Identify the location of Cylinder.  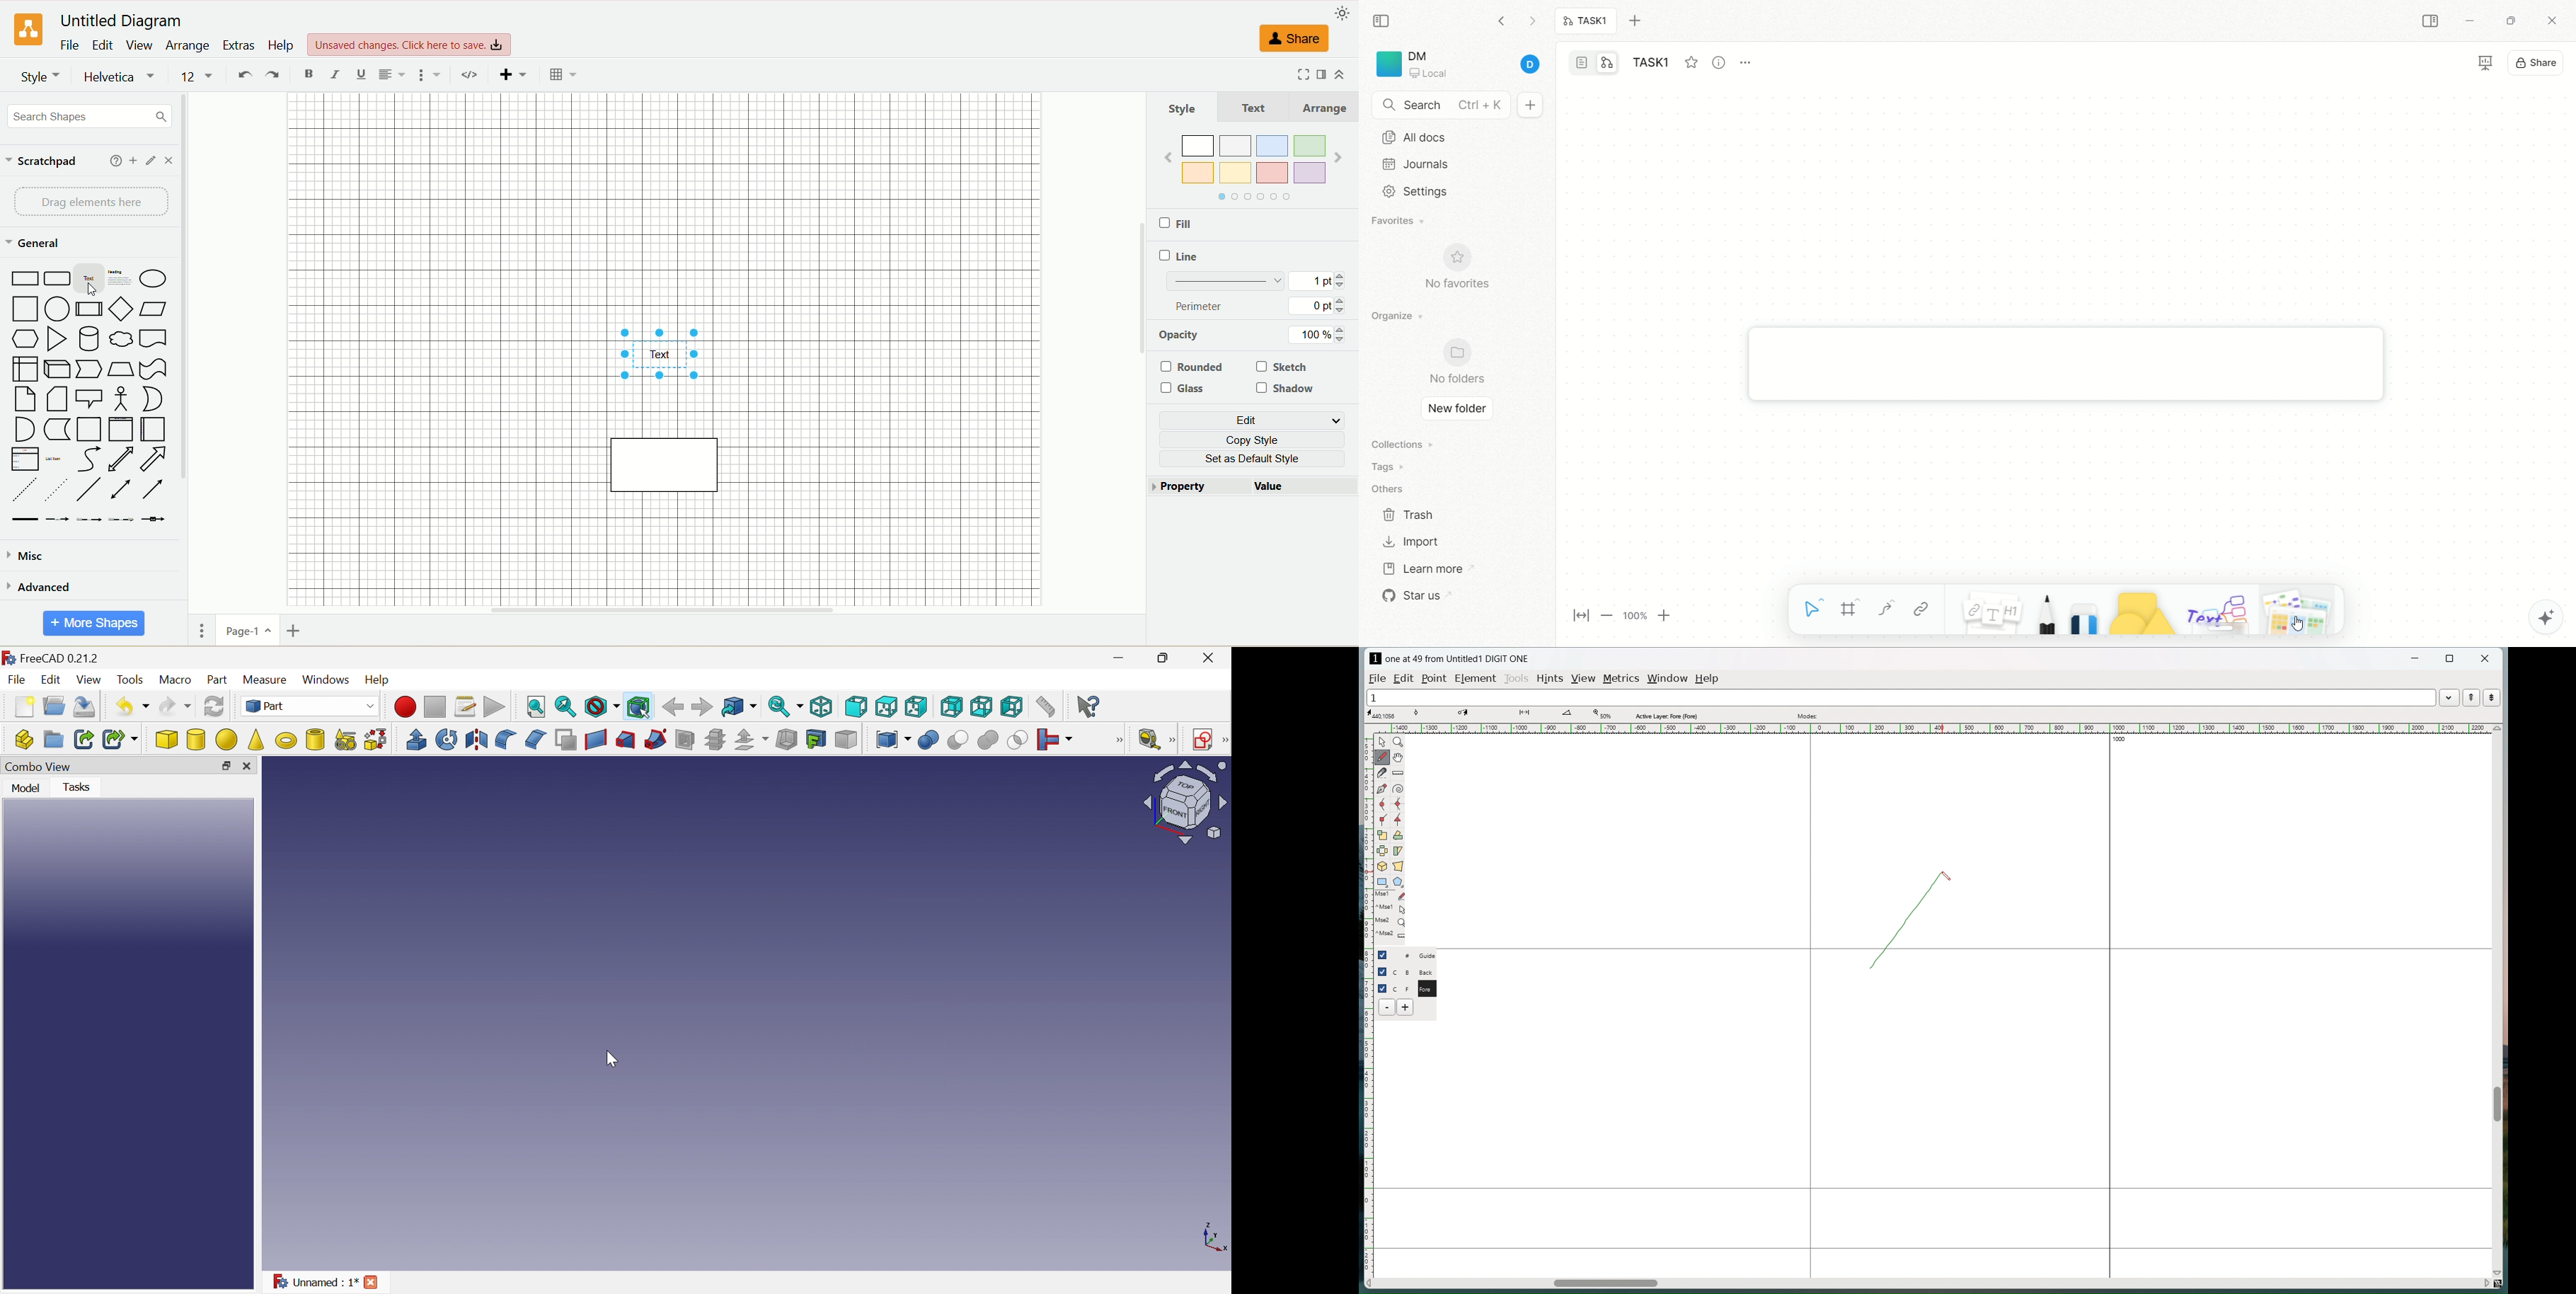
(197, 739).